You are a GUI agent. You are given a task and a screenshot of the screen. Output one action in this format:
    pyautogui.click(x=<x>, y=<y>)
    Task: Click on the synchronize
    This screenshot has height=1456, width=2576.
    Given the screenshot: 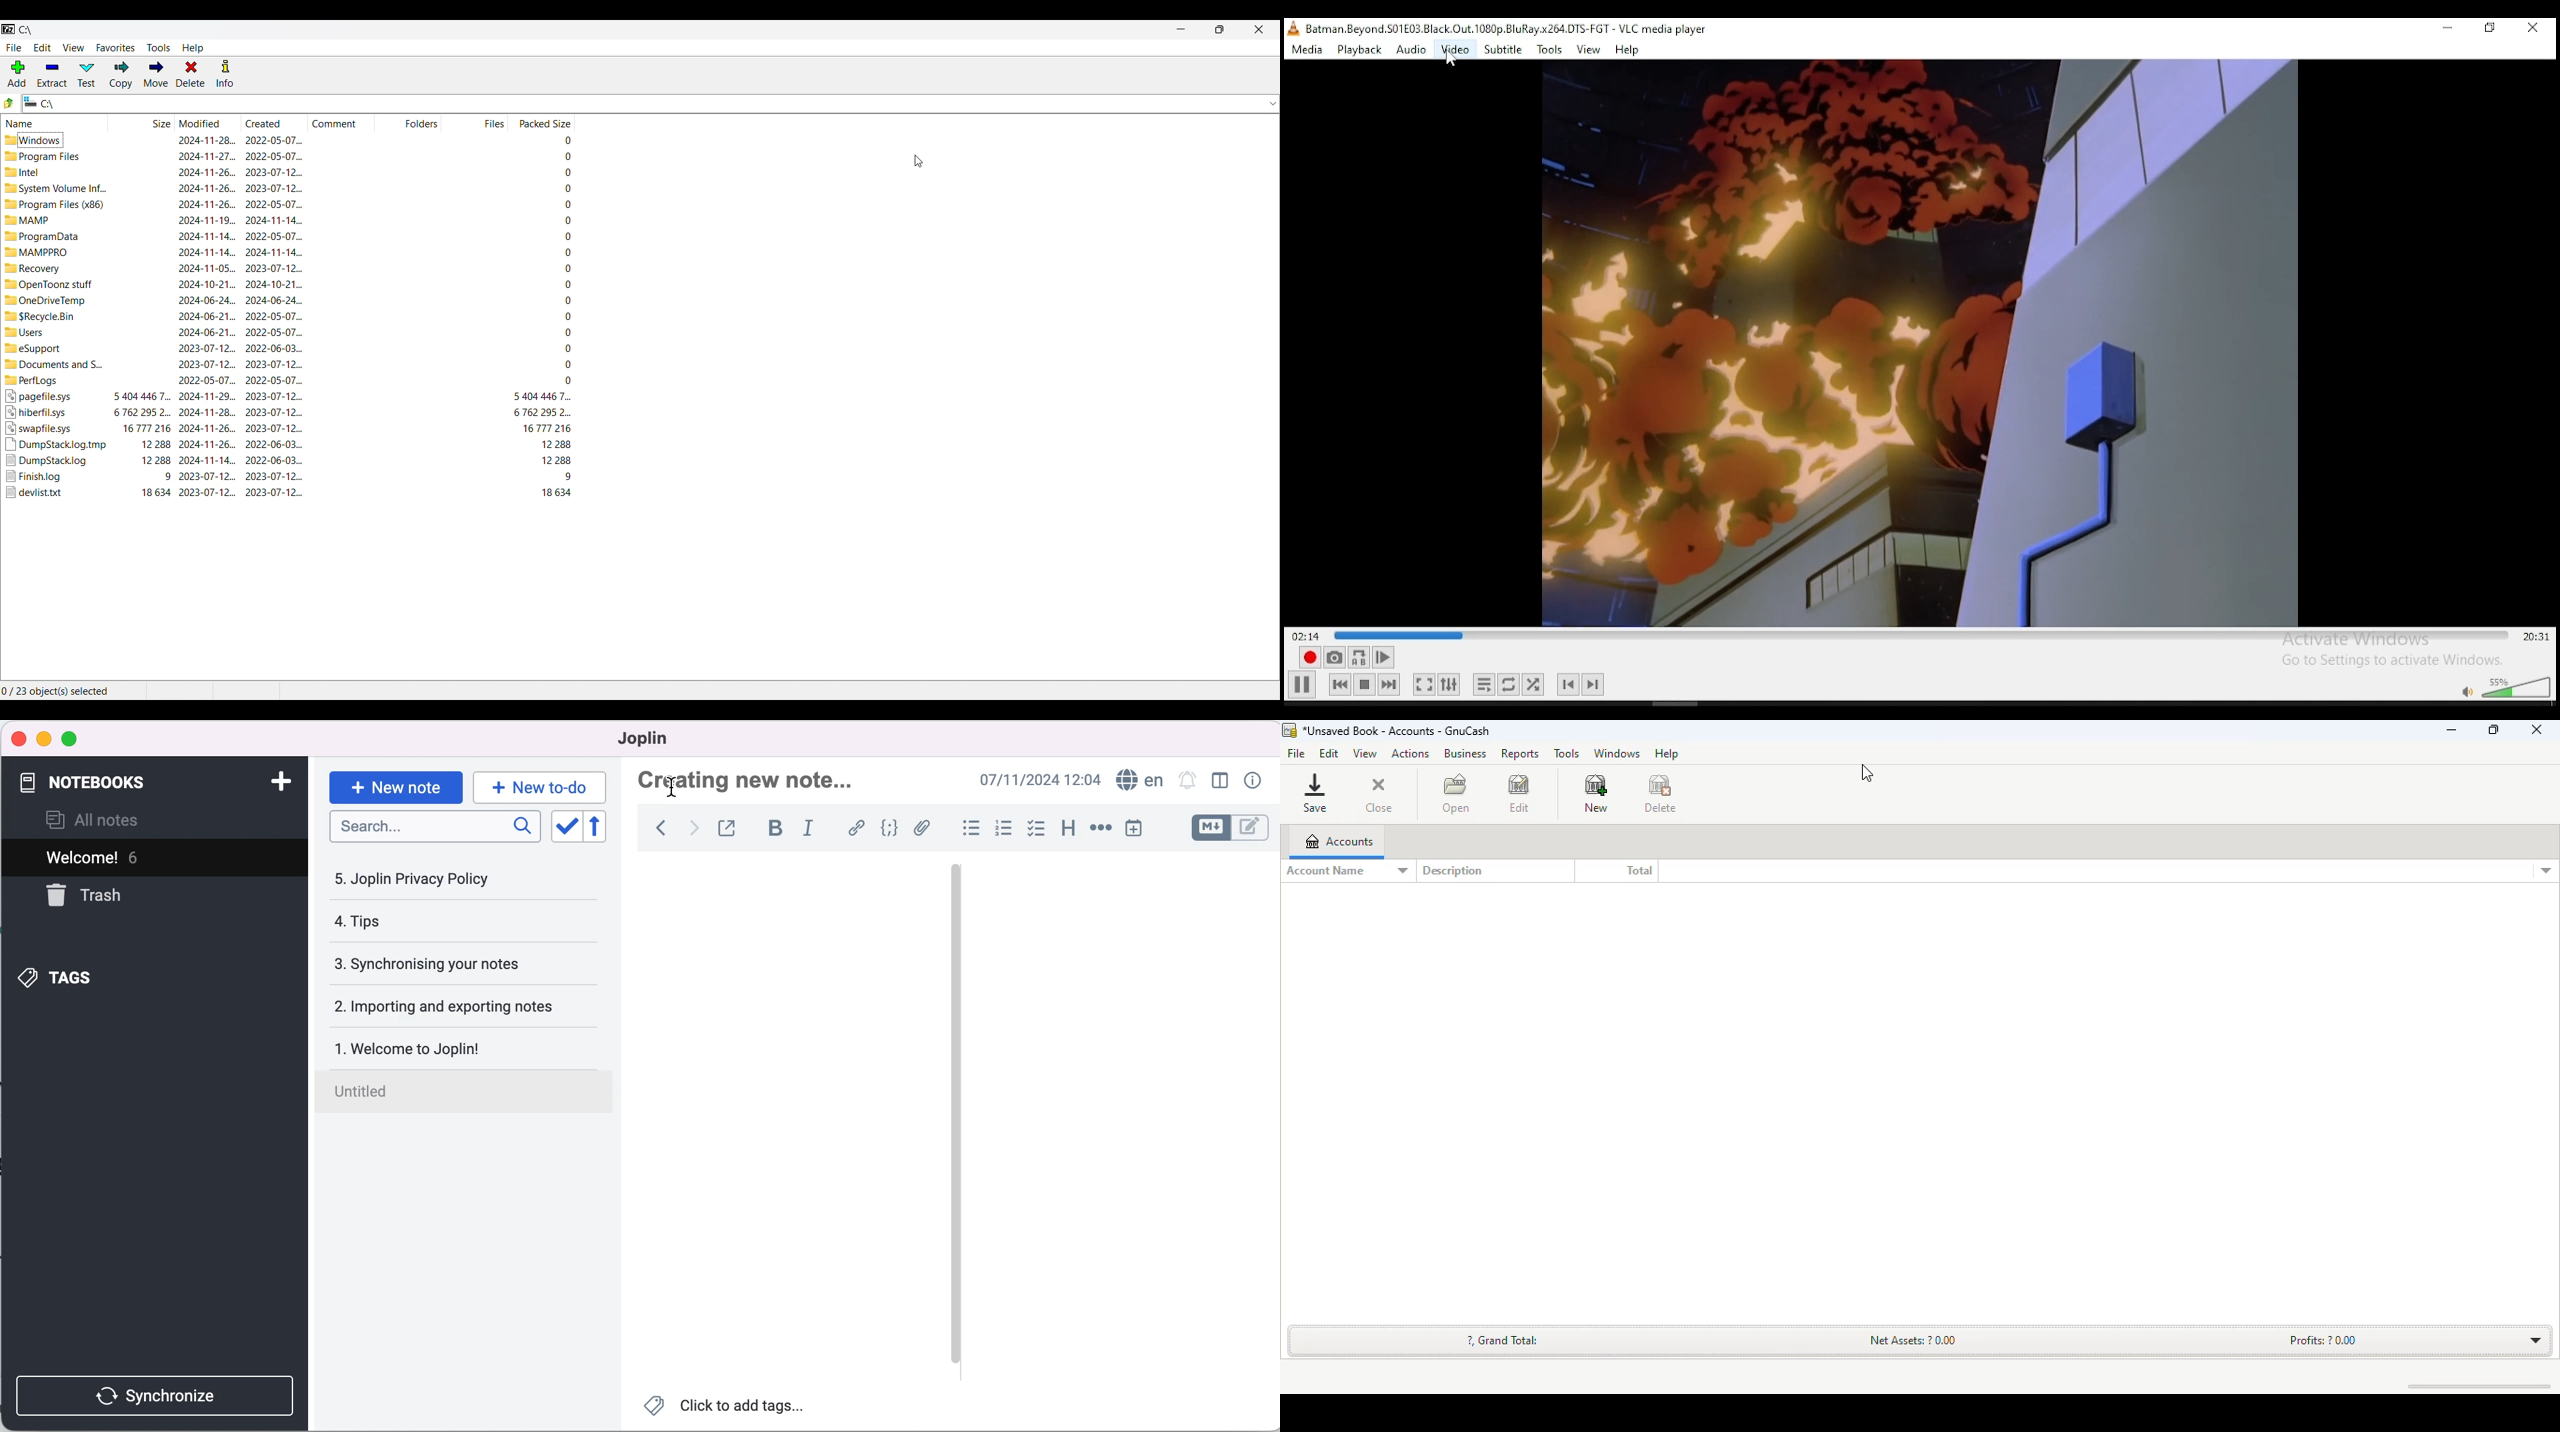 What is the action you would take?
    pyautogui.click(x=153, y=1389)
    